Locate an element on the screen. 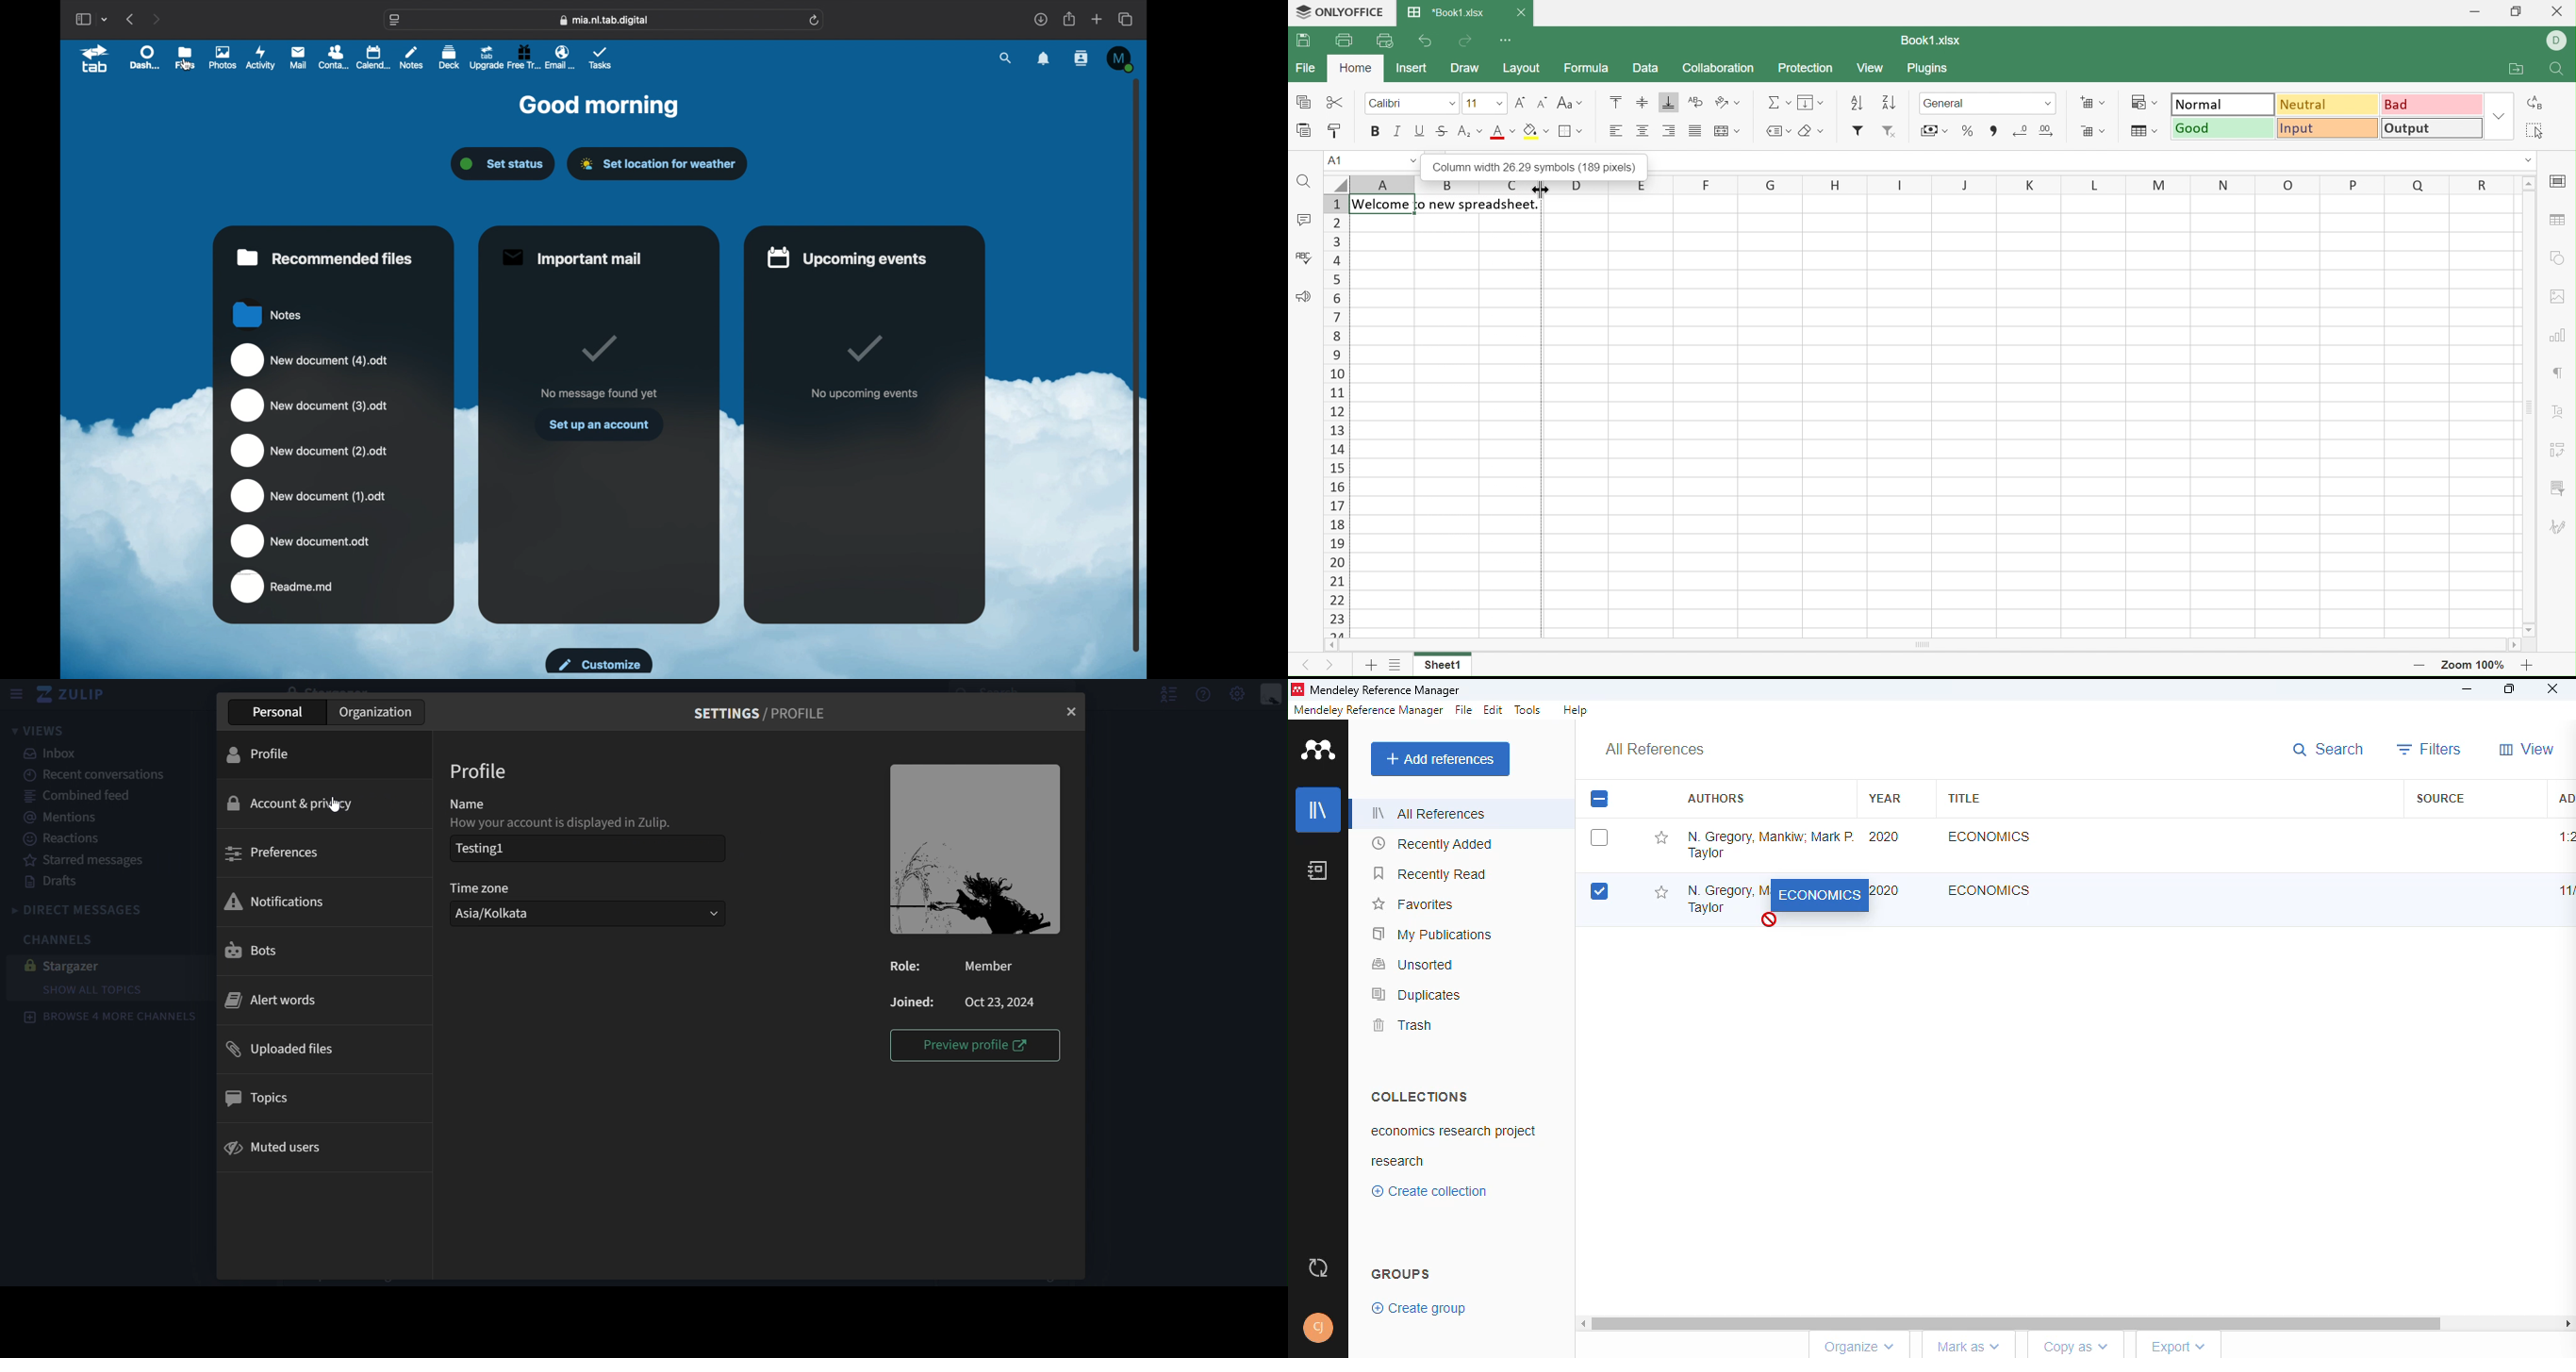  Undo is located at coordinates (1424, 41).